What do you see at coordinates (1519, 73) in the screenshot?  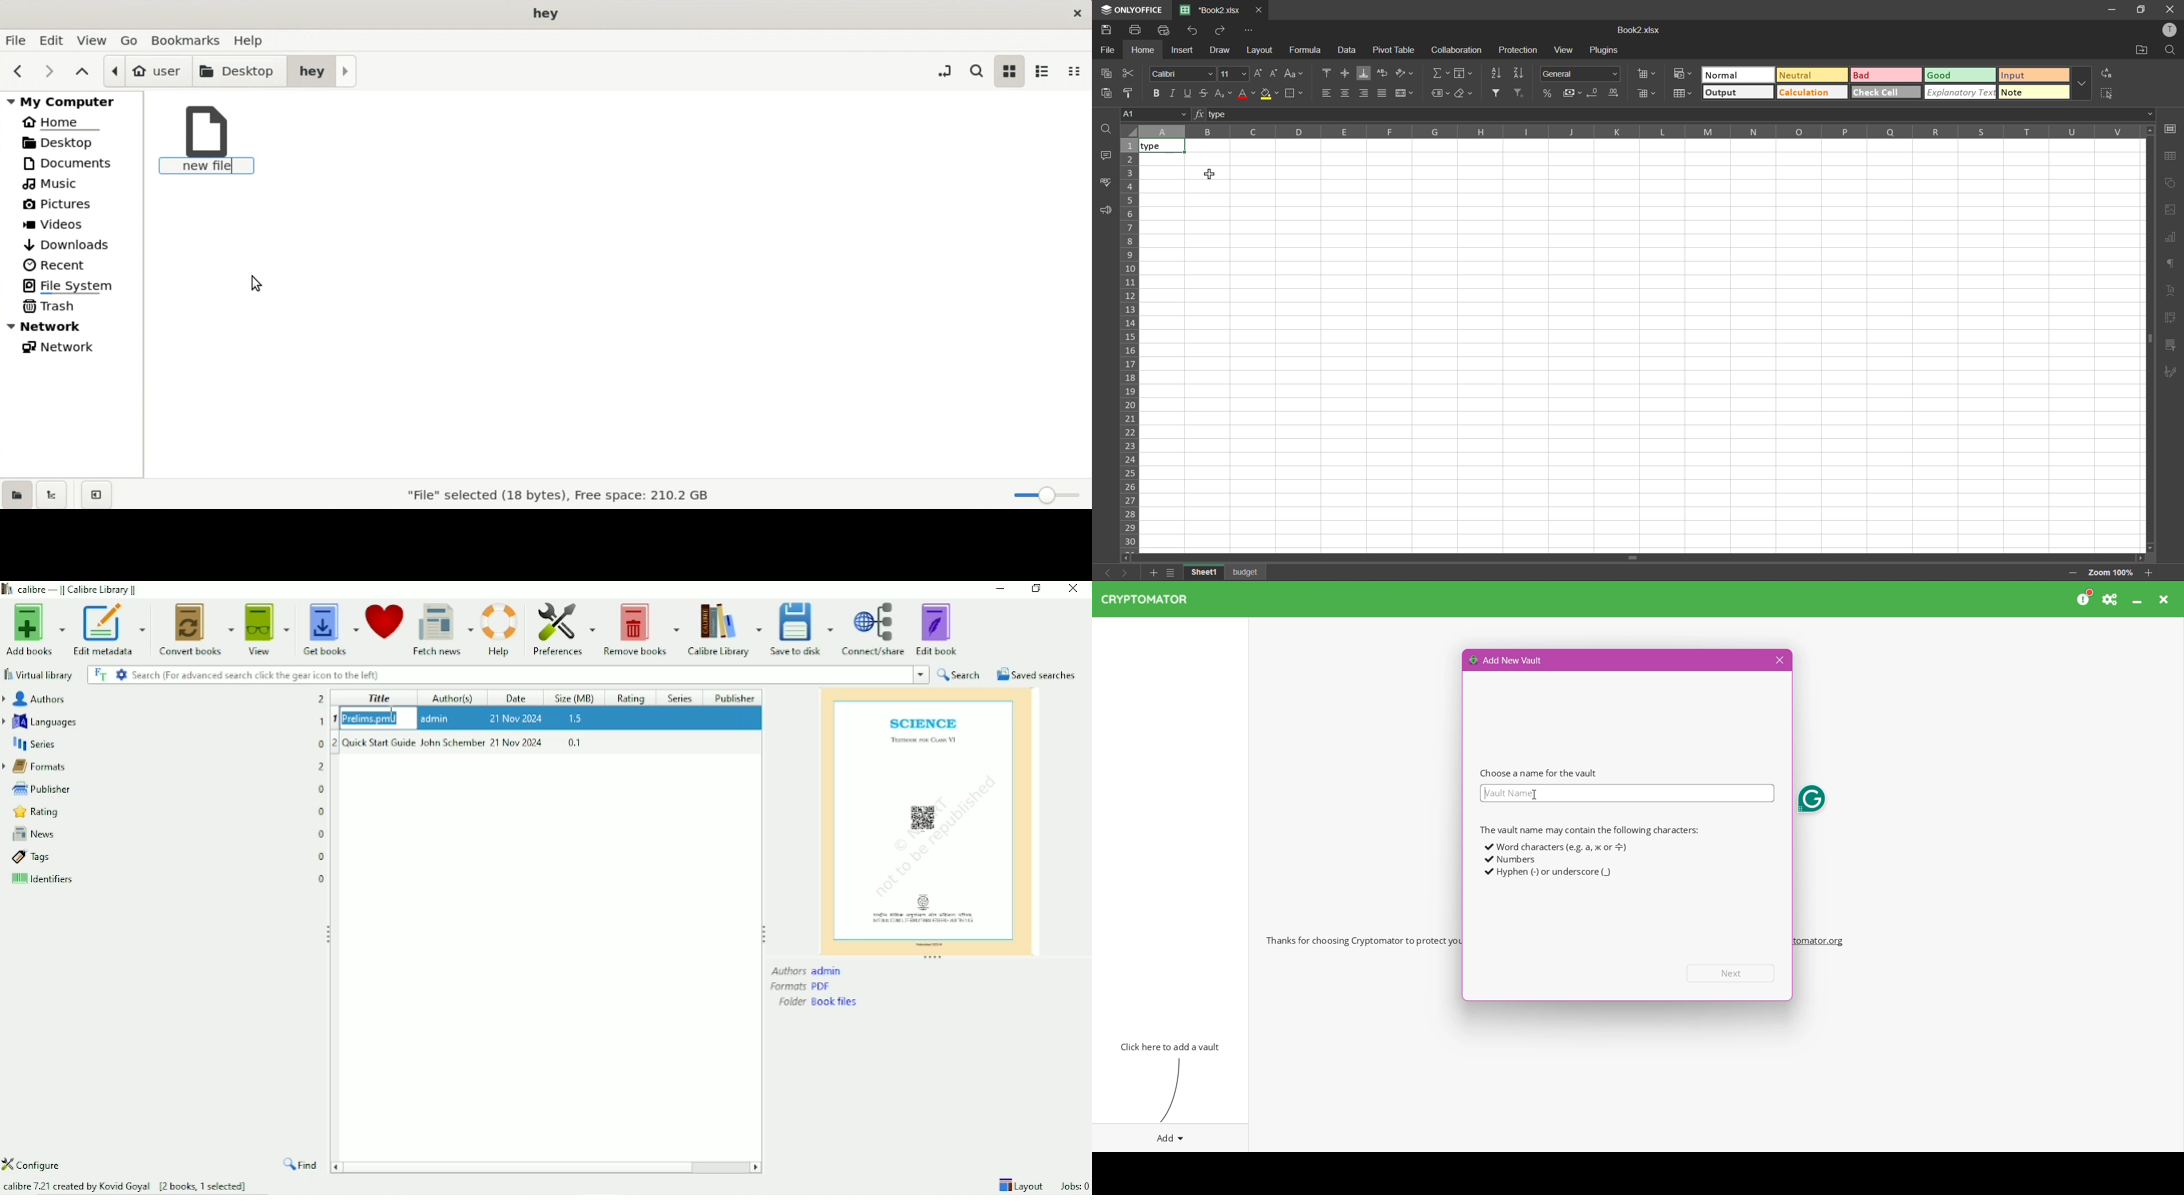 I see `sort descending` at bounding box center [1519, 73].